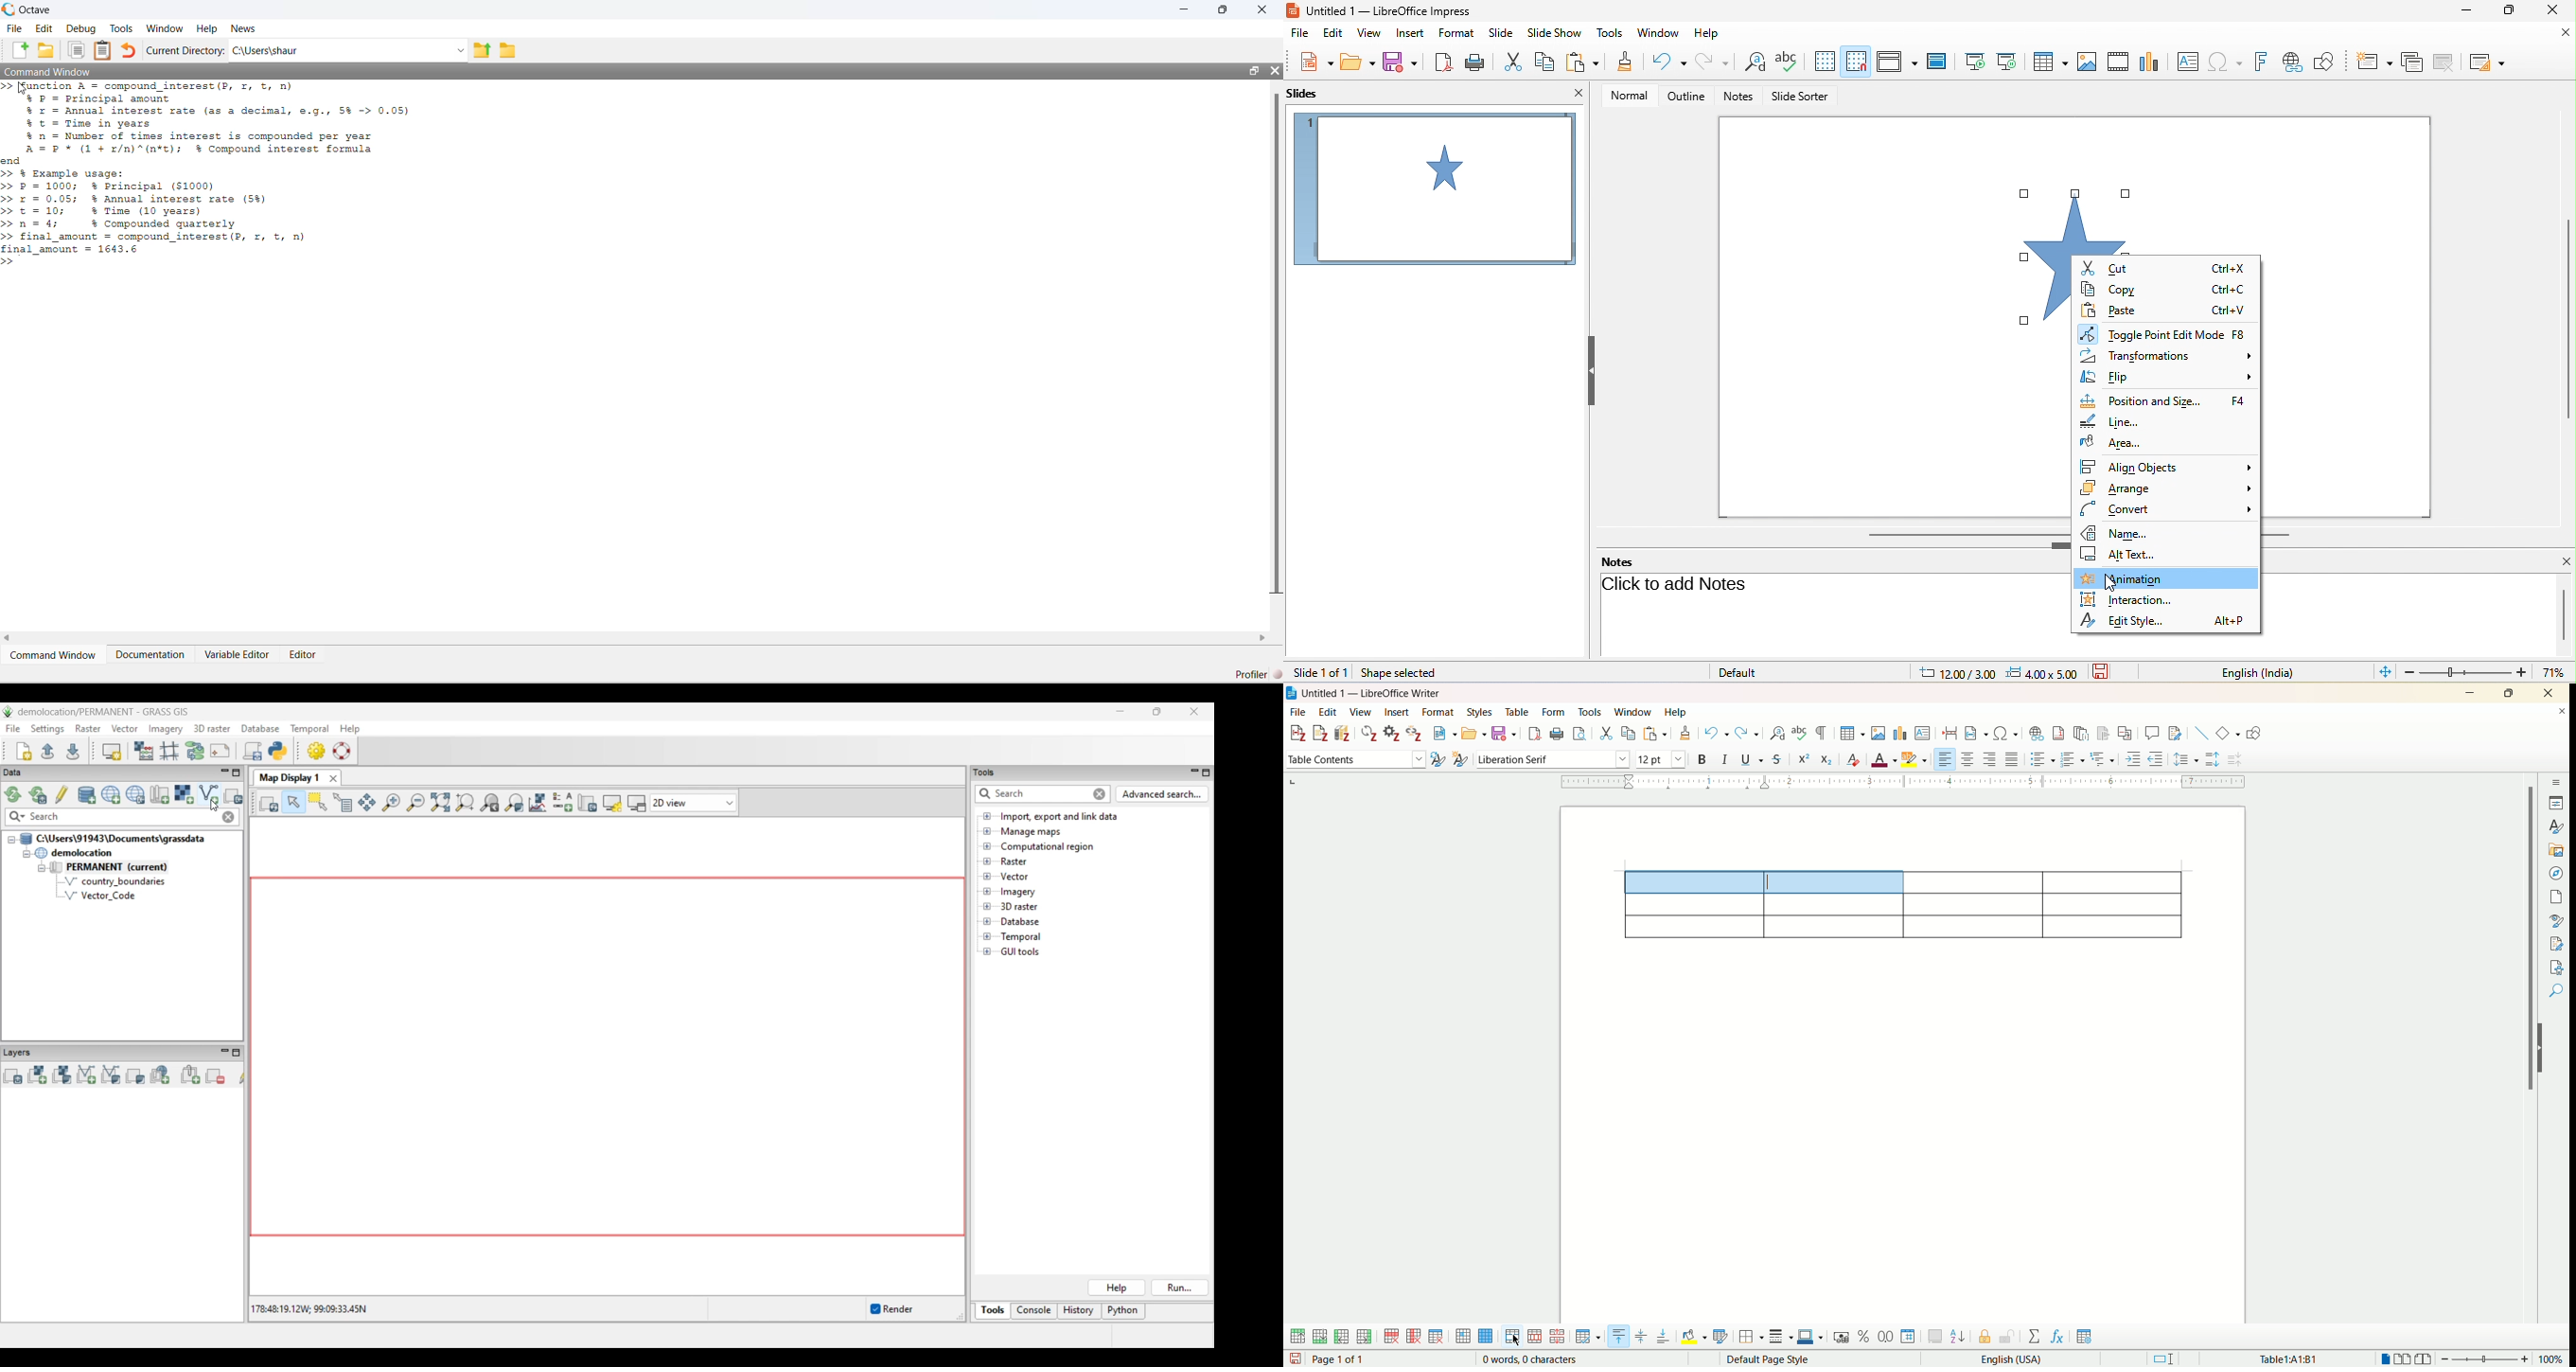  I want to click on align top, so click(1620, 1337).